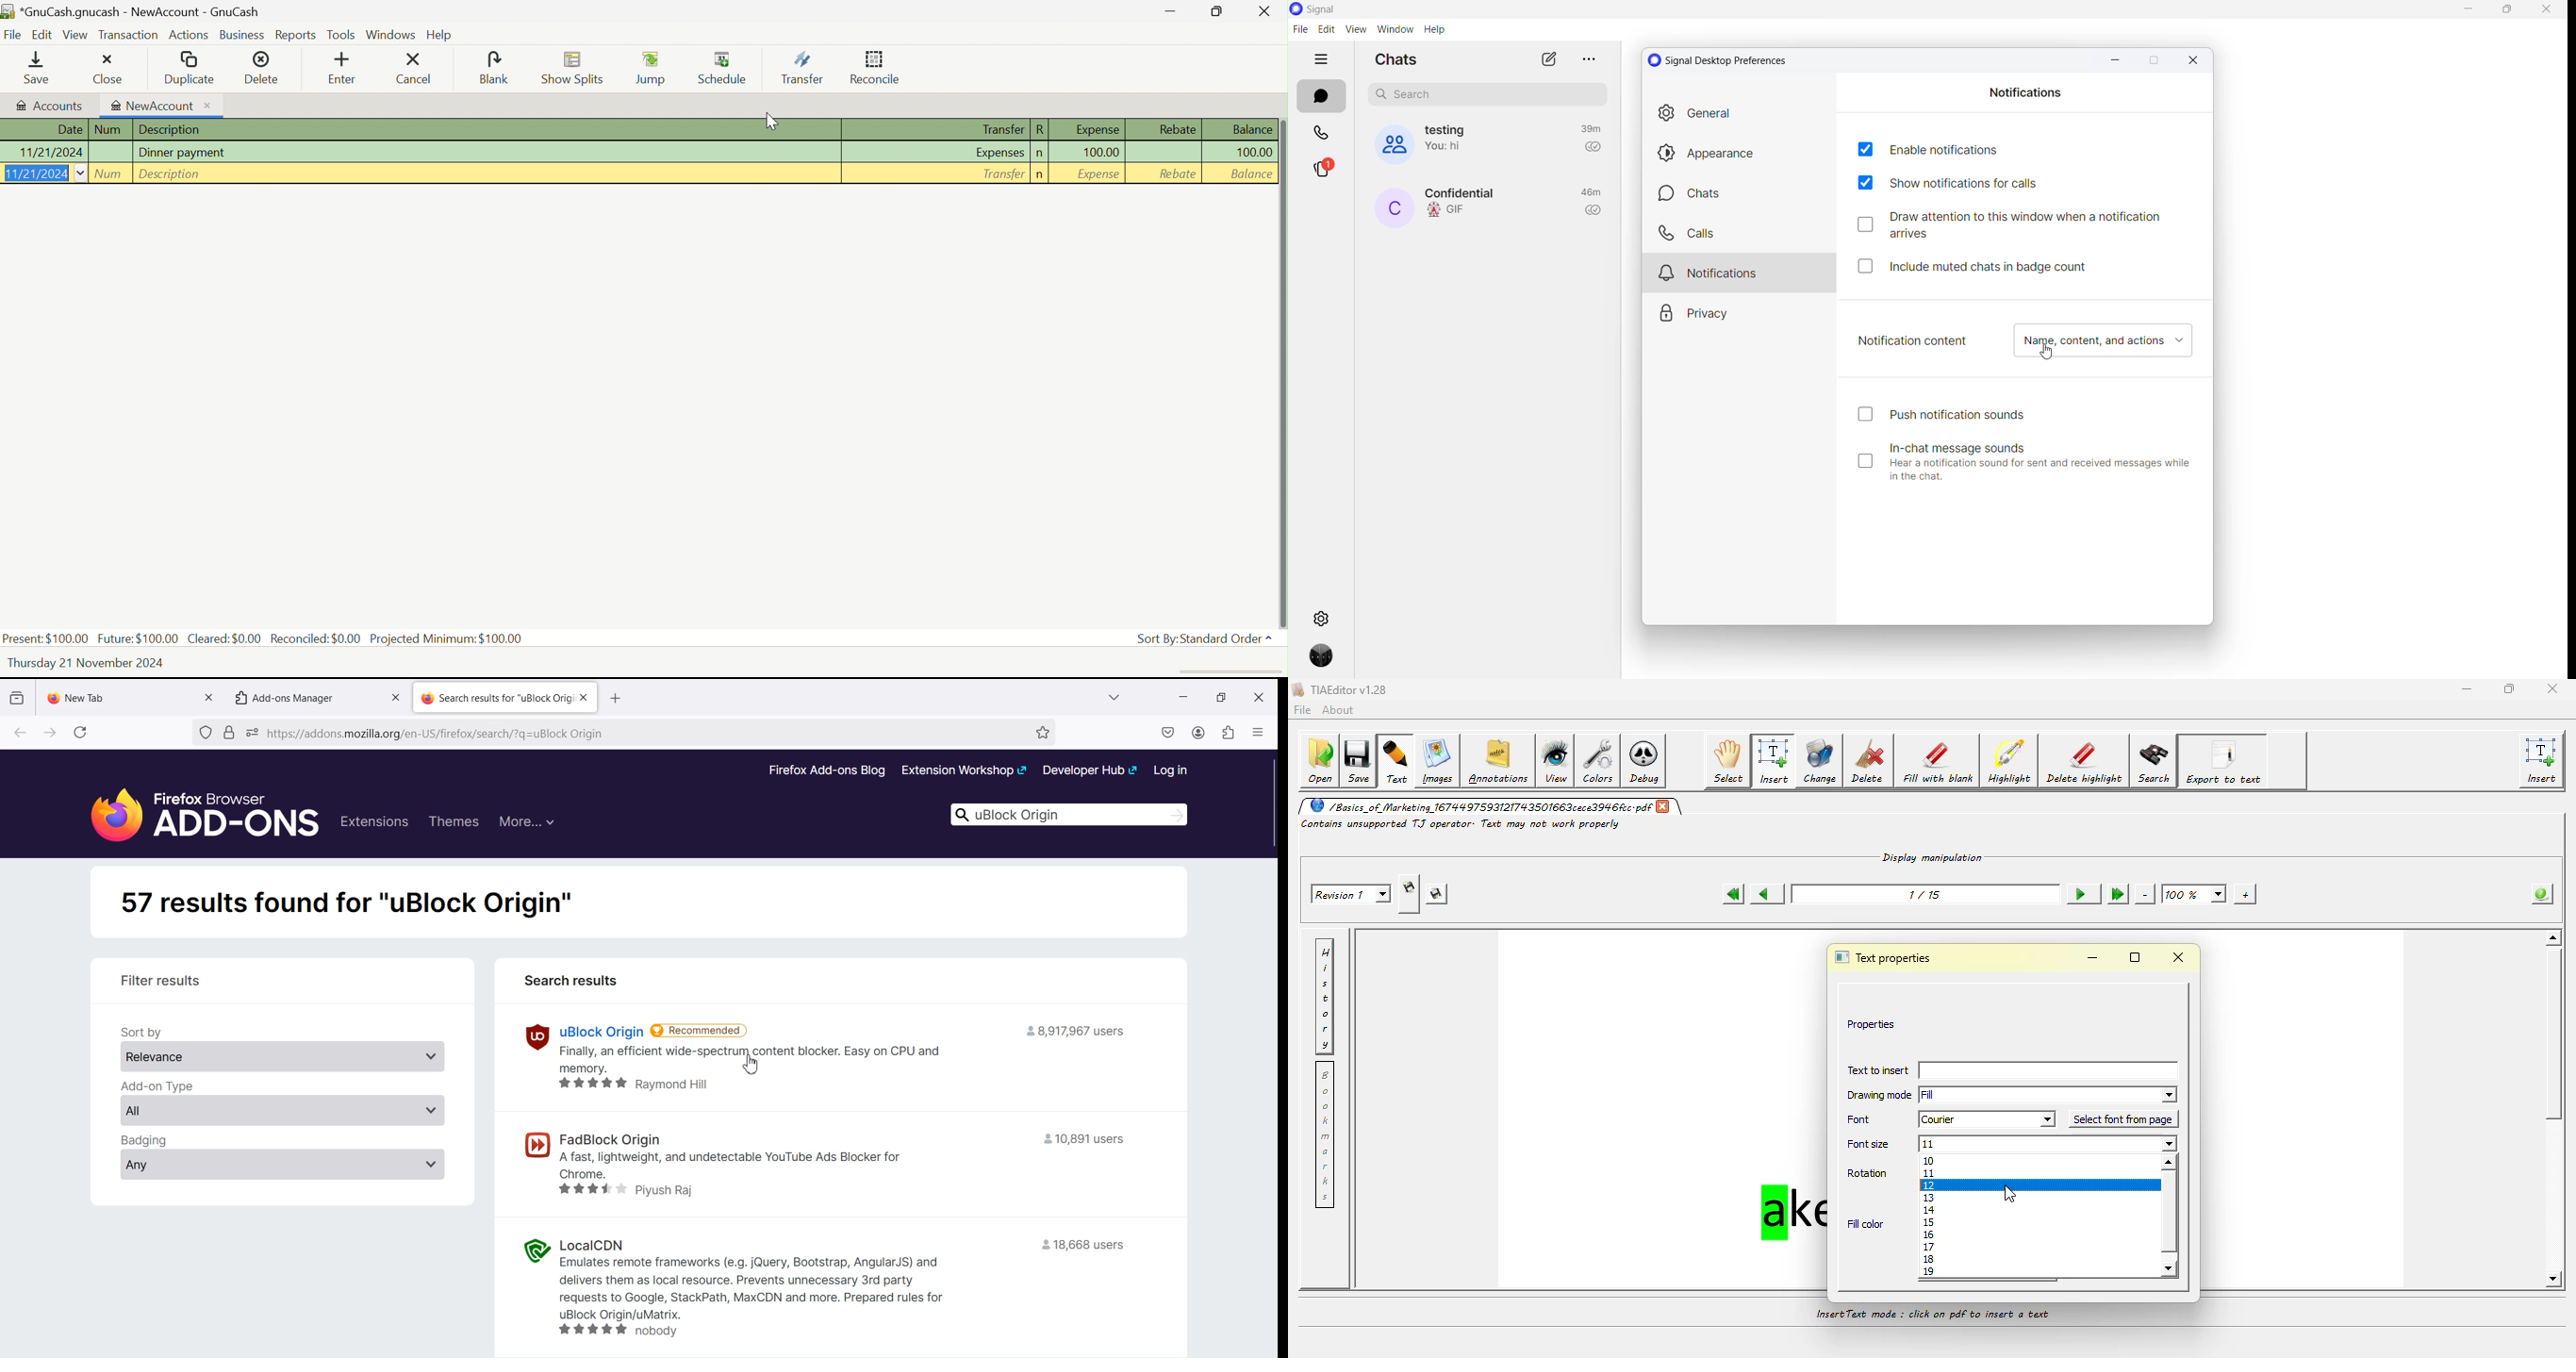  I want to click on notification content checkbox, so click(2108, 343).